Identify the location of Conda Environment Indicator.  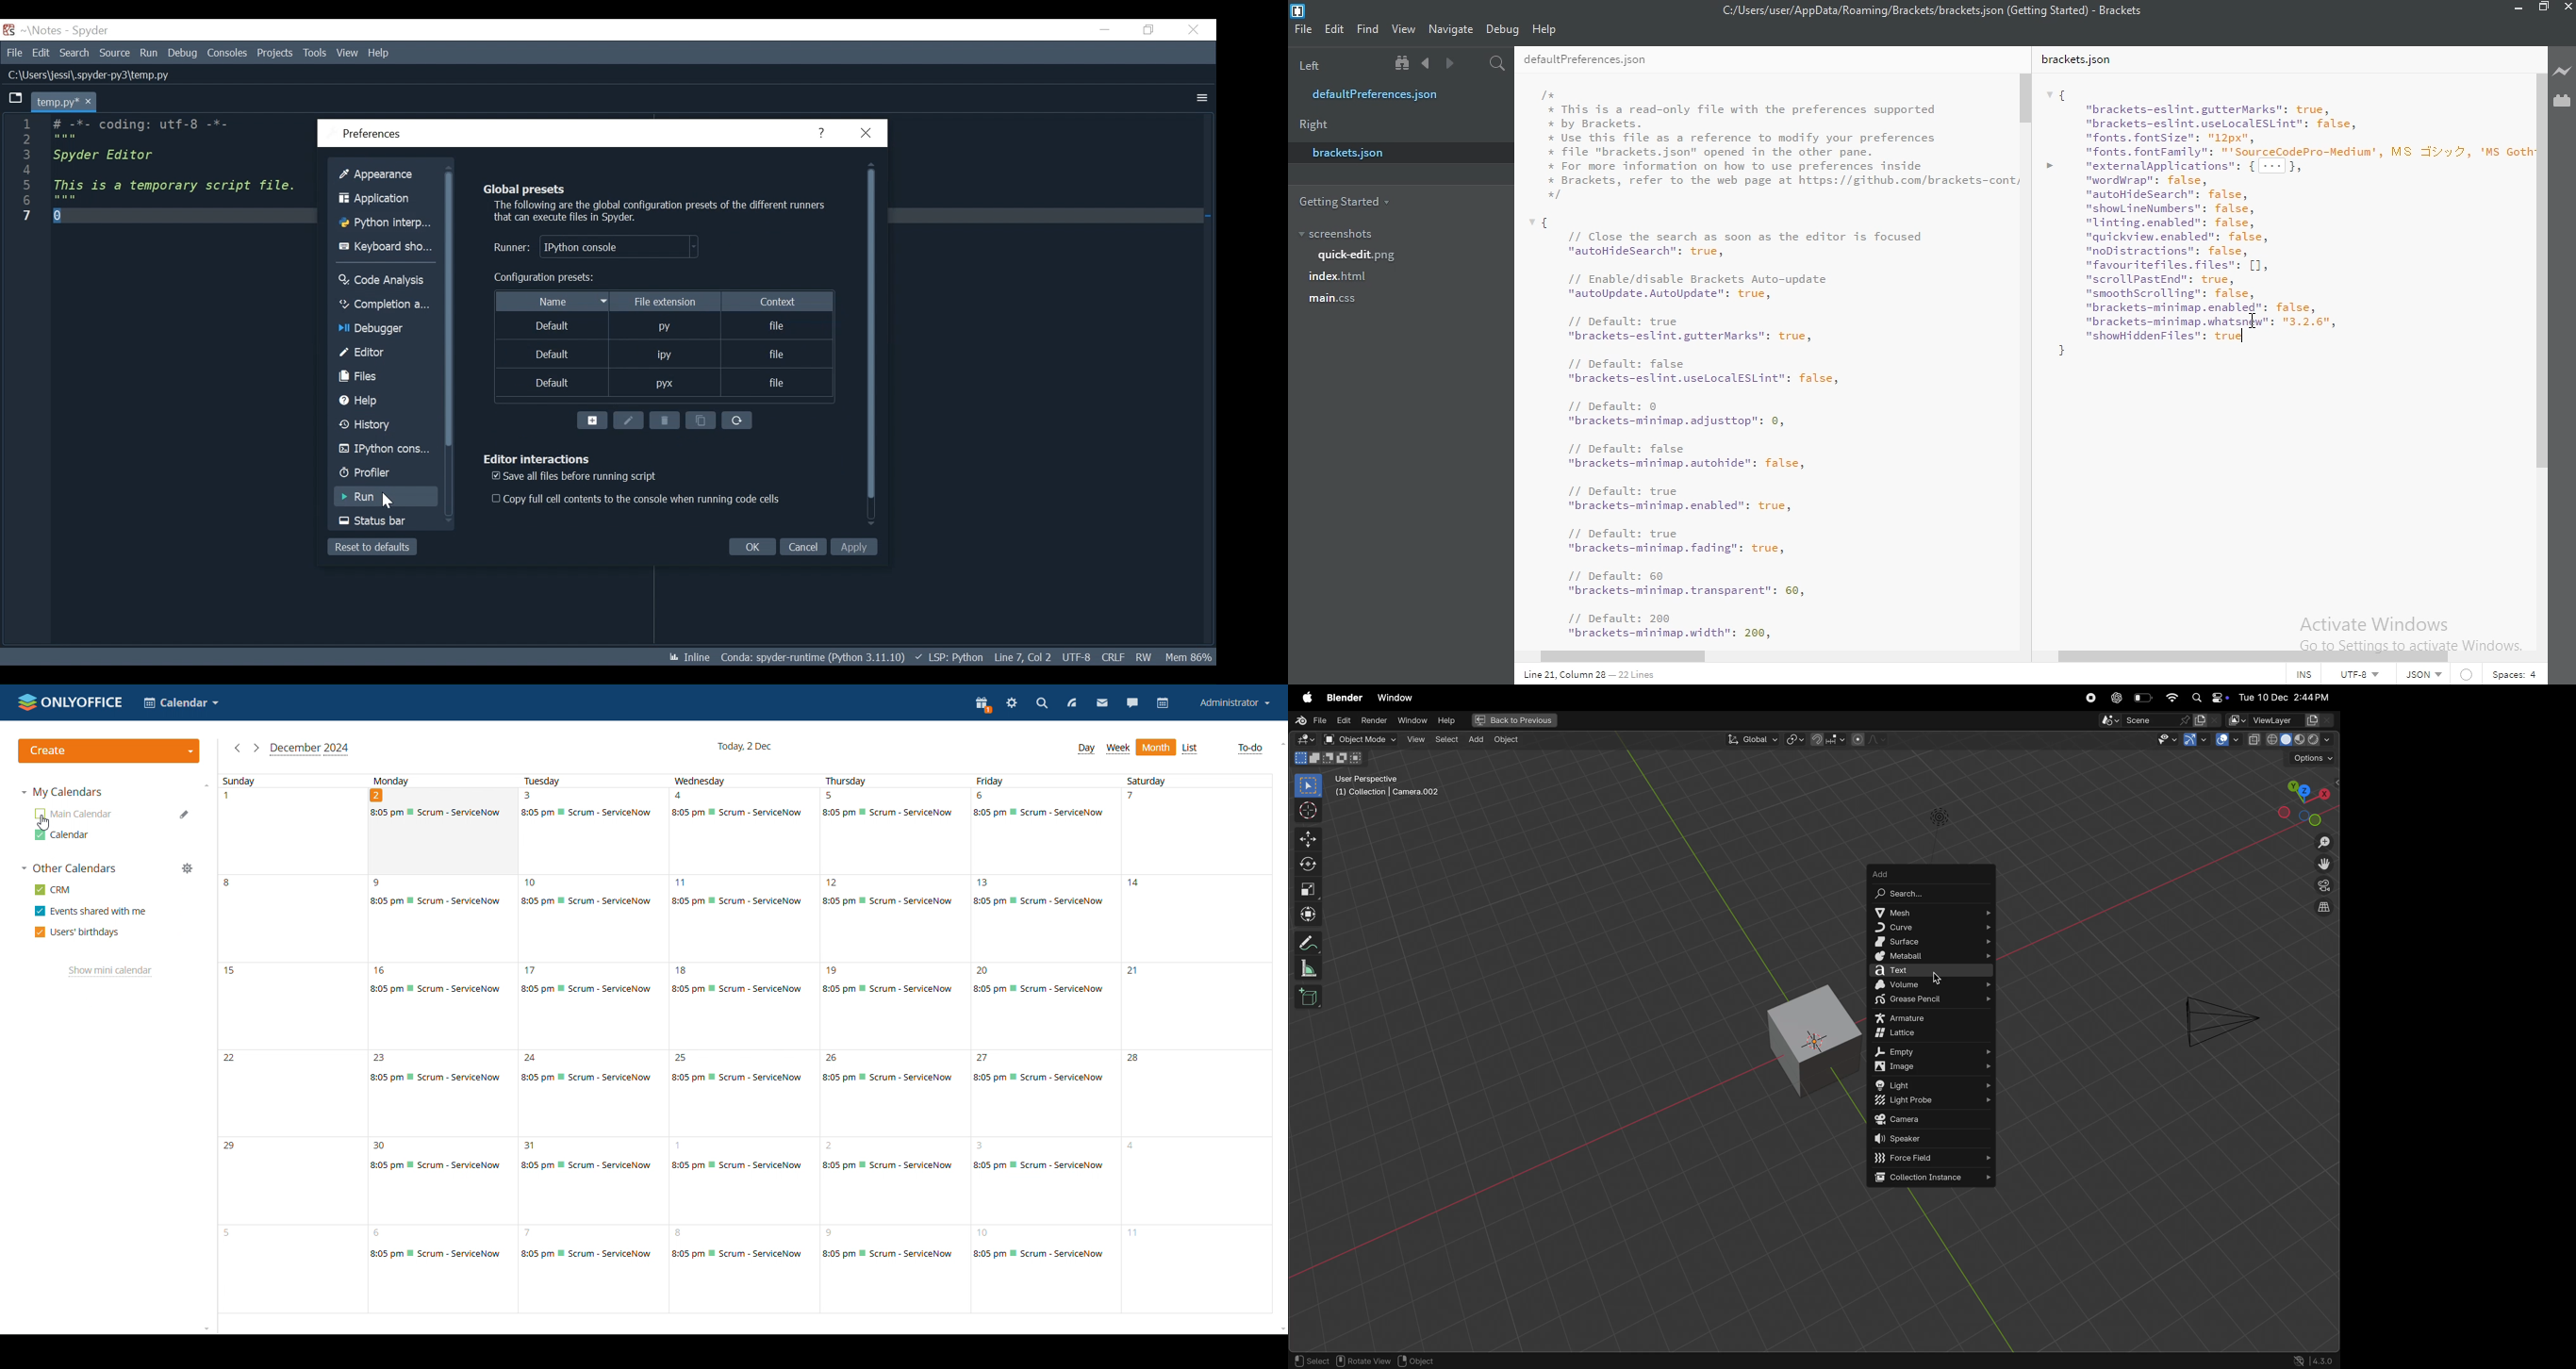
(813, 657).